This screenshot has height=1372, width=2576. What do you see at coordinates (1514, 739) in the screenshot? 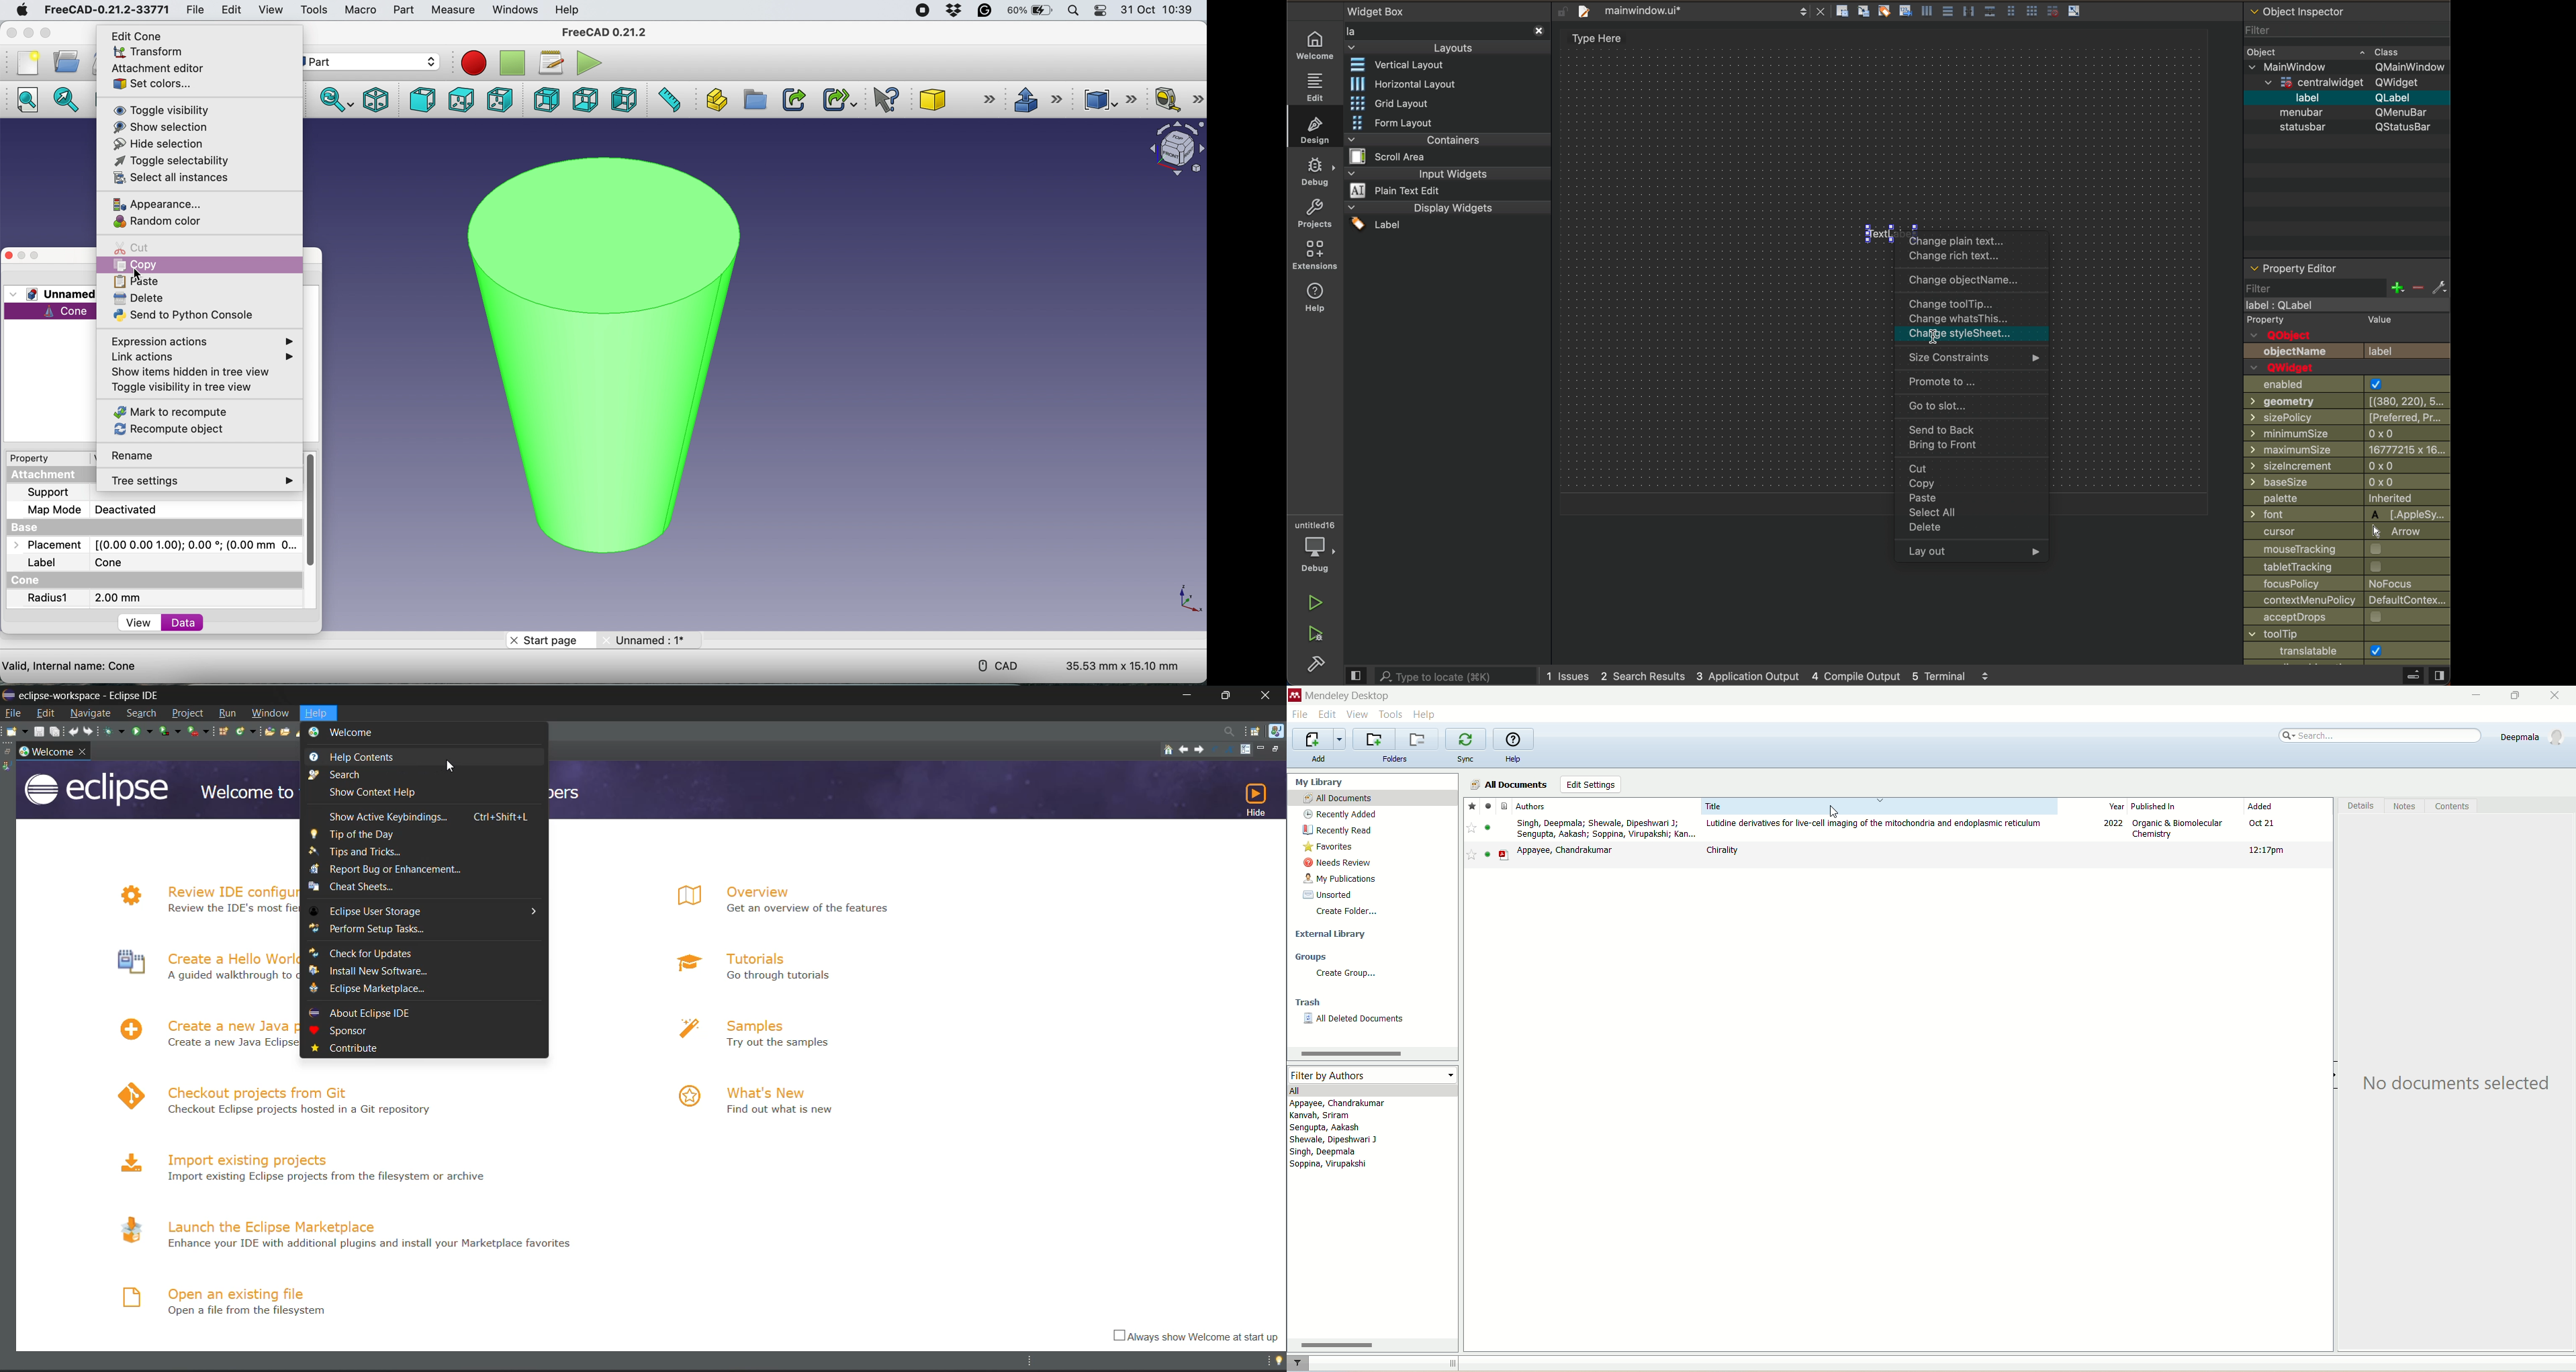
I see `online guide for Mendeley` at bounding box center [1514, 739].